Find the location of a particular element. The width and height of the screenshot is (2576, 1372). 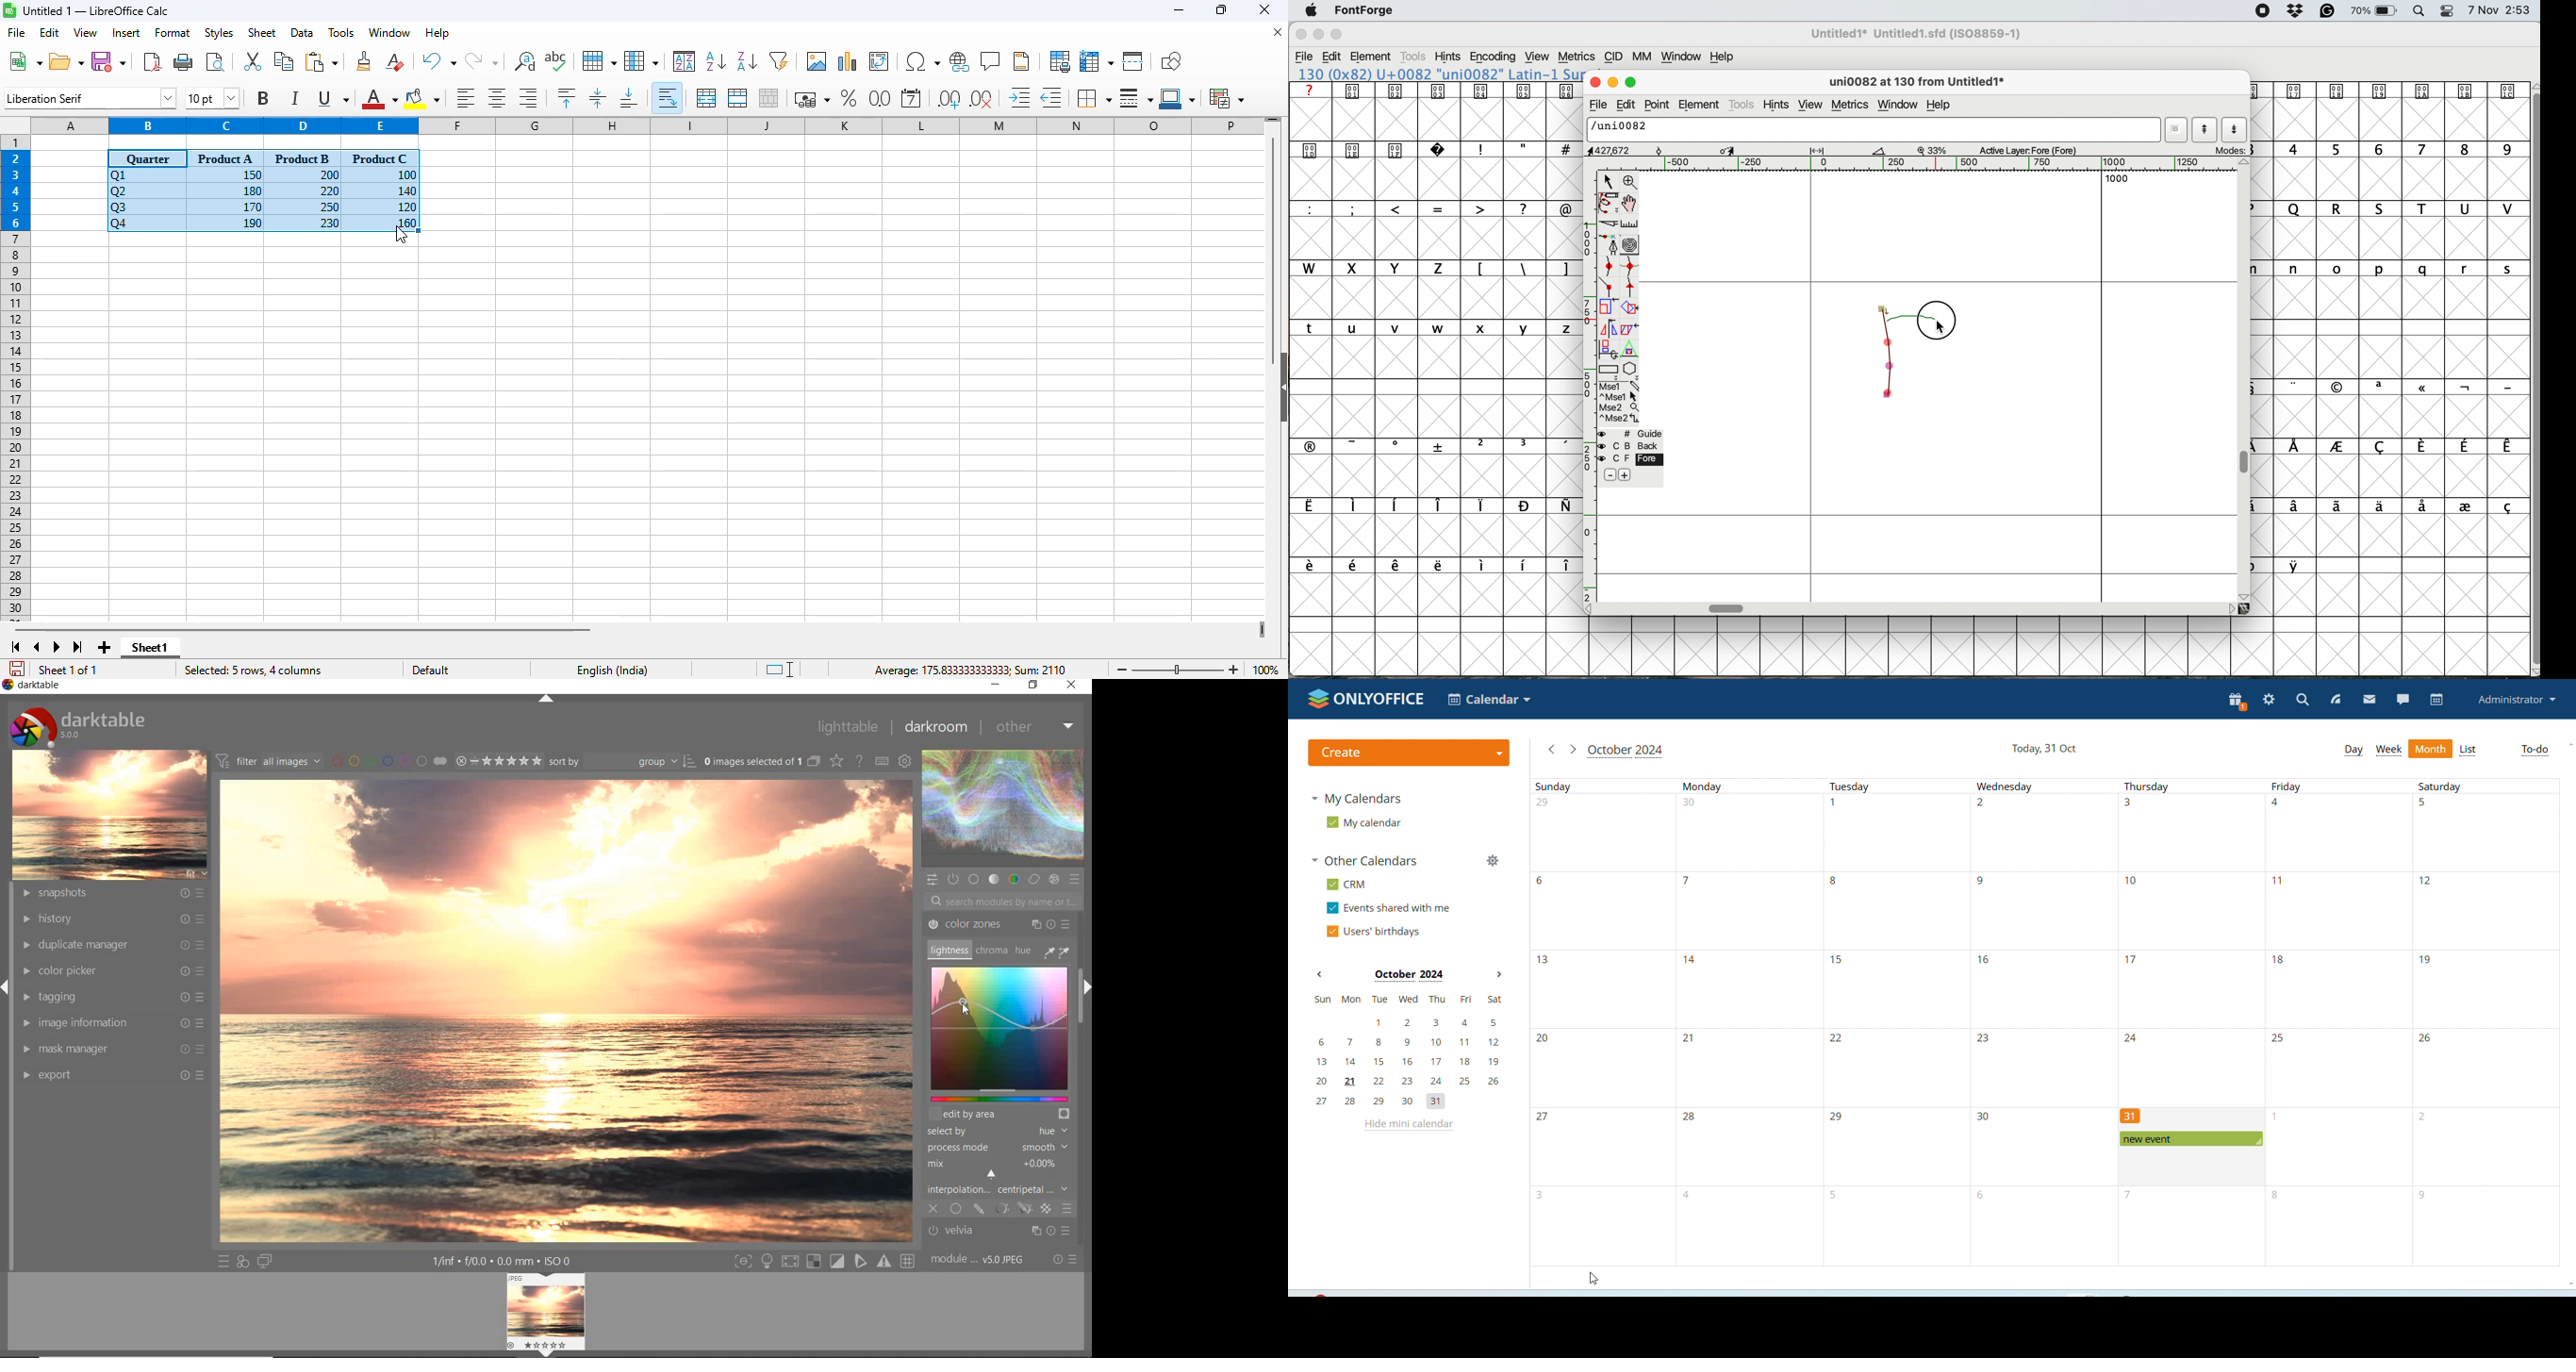

SELSECTED IMAGE is located at coordinates (750, 761).